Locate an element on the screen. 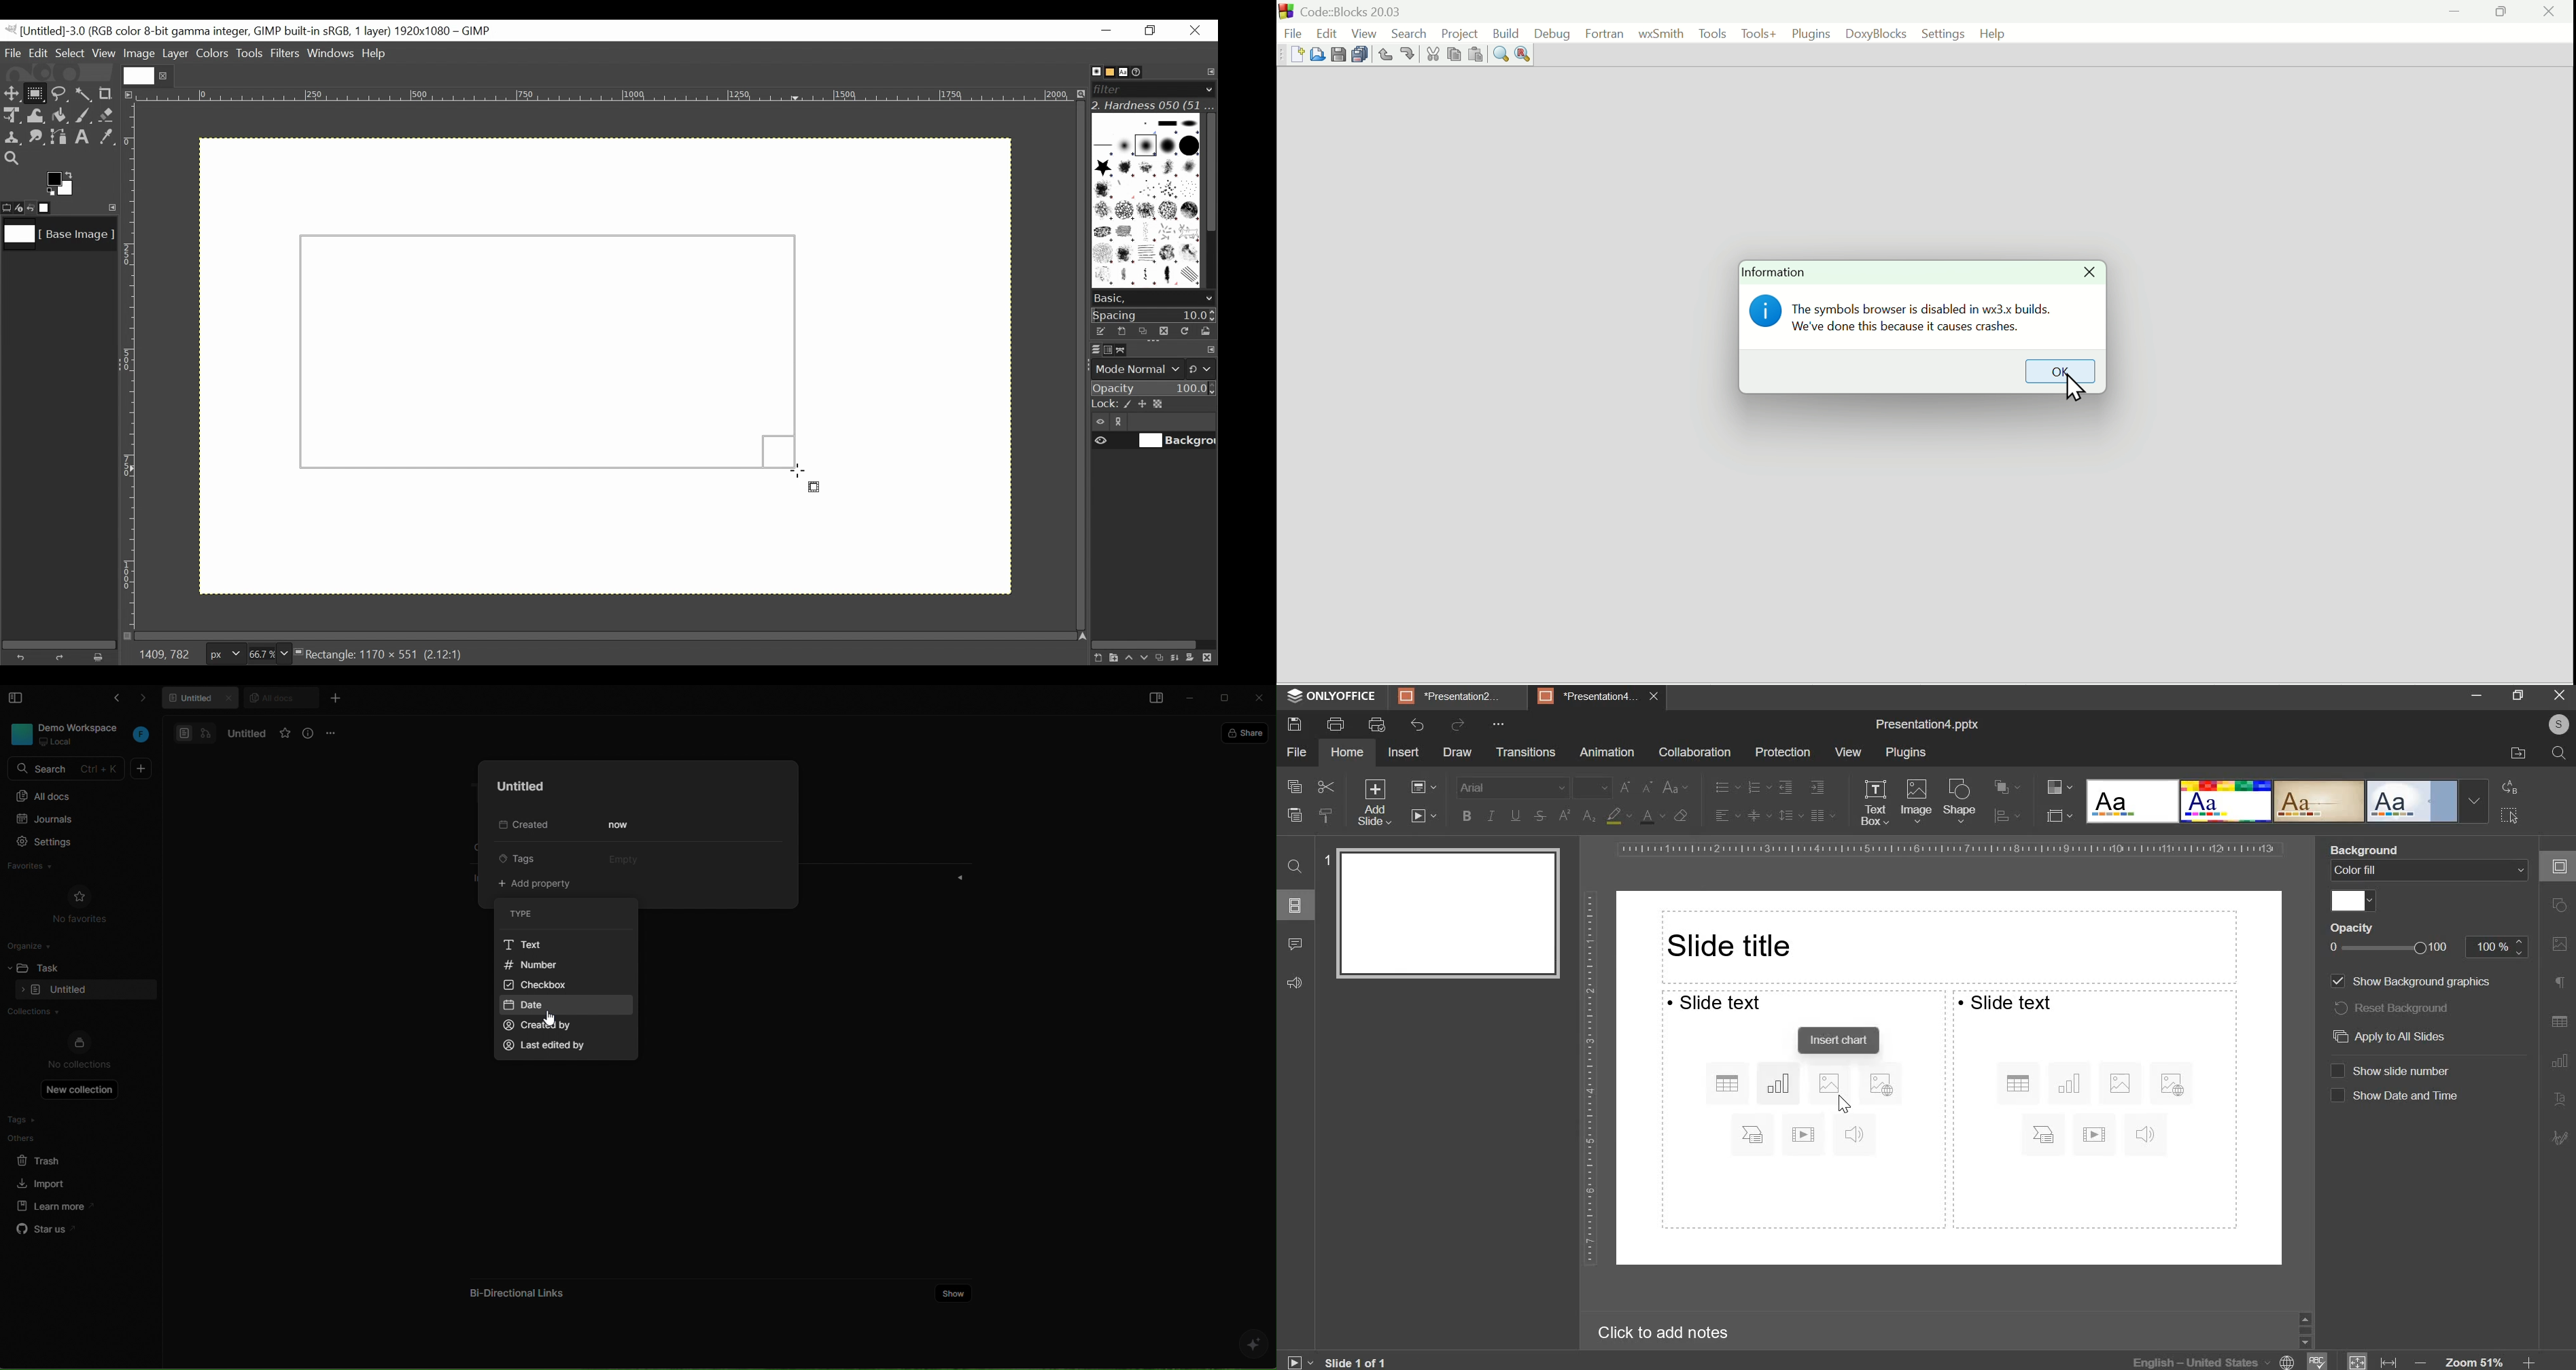  The symbols browser is disabled in wx3.x builds.
We've done this because it causes crashes. is located at coordinates (1925, 319).